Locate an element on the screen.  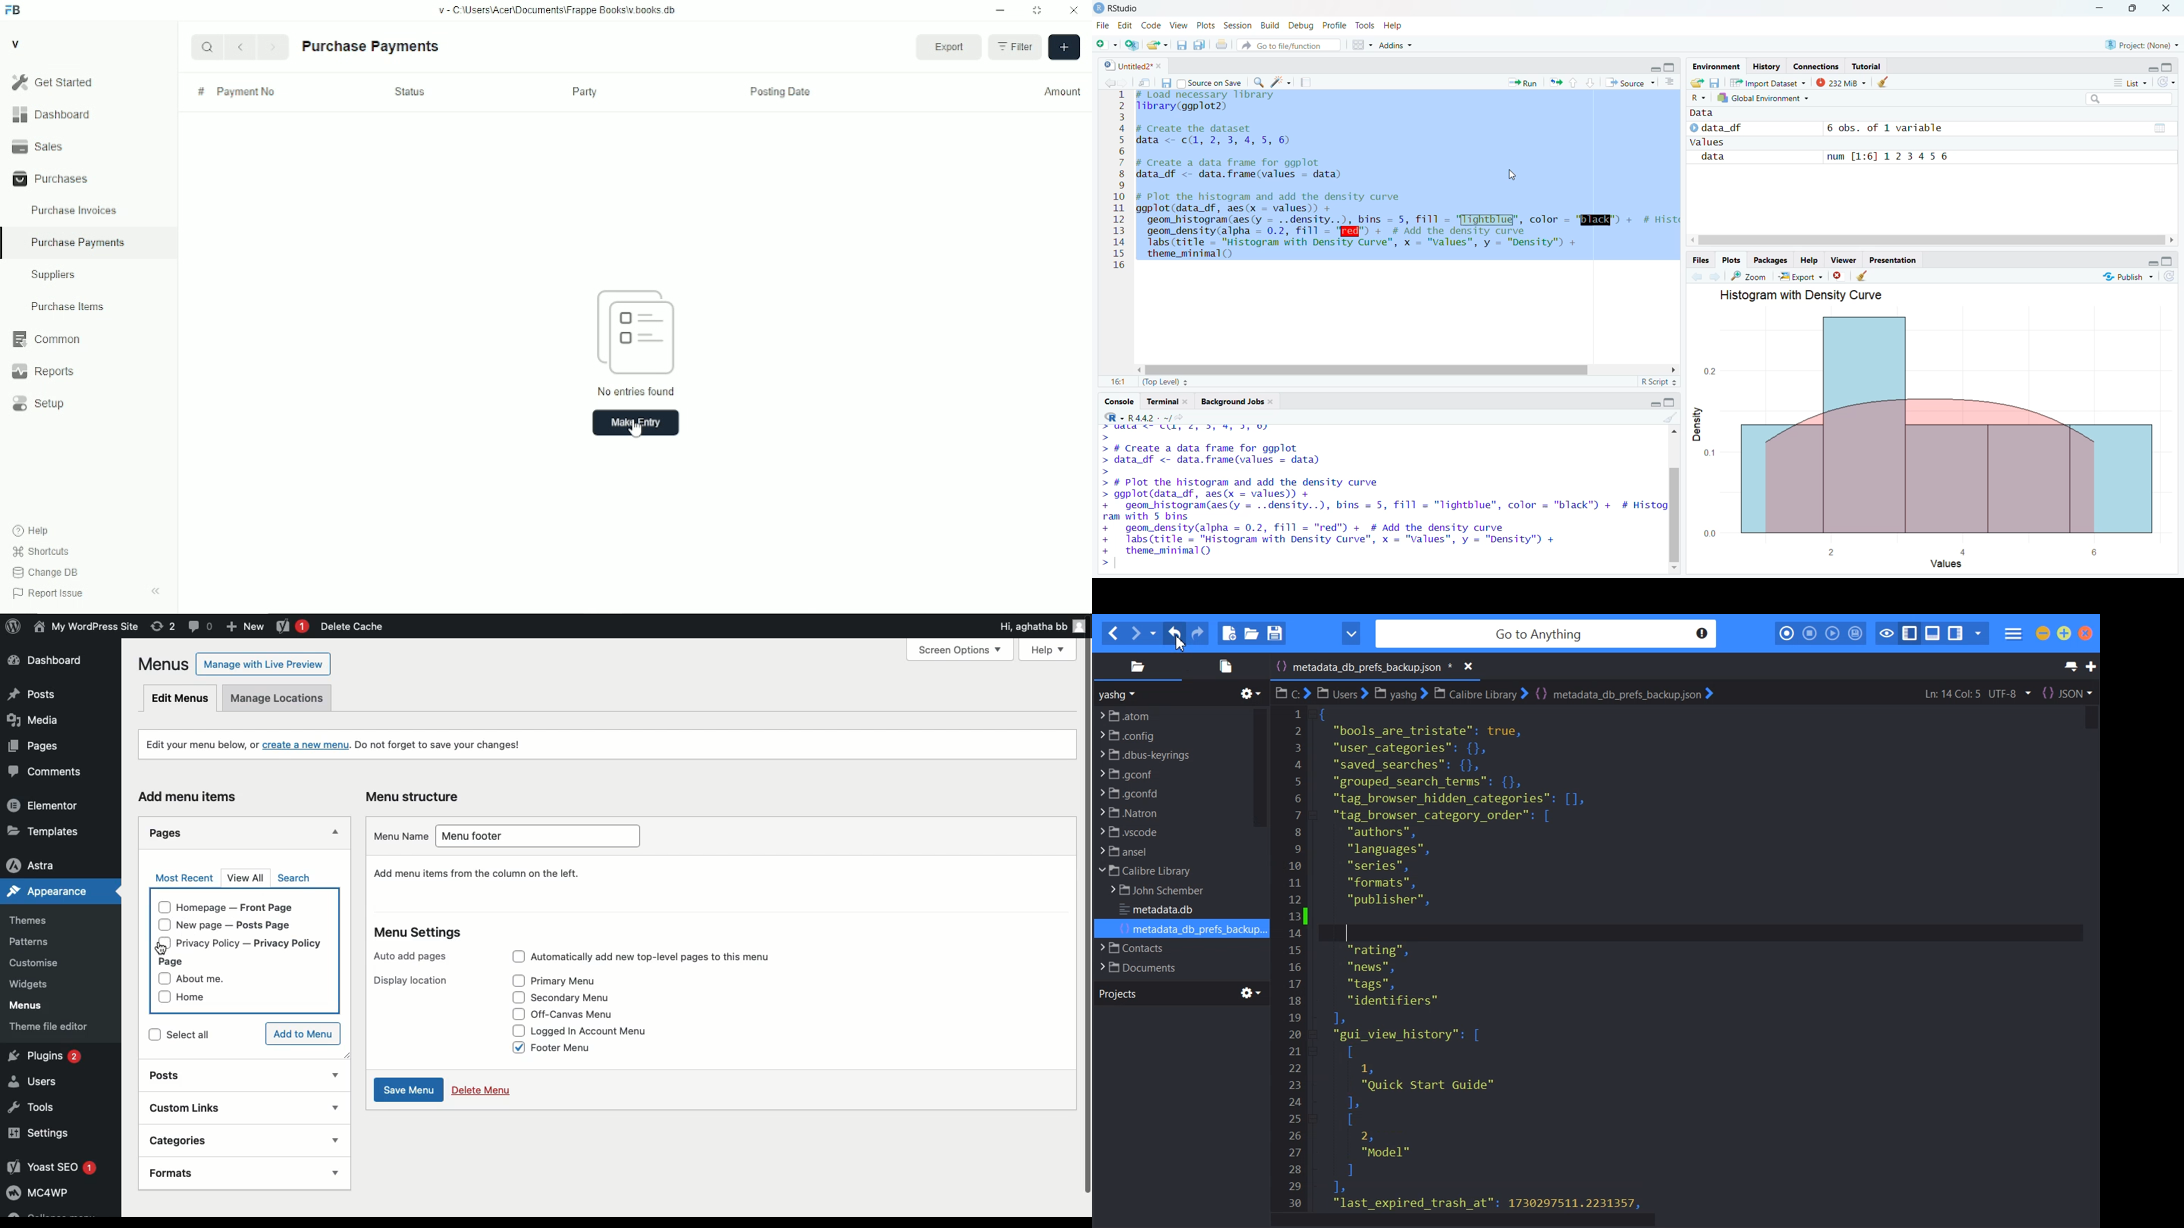
Delete menu is located at coordinates (483, 1093).